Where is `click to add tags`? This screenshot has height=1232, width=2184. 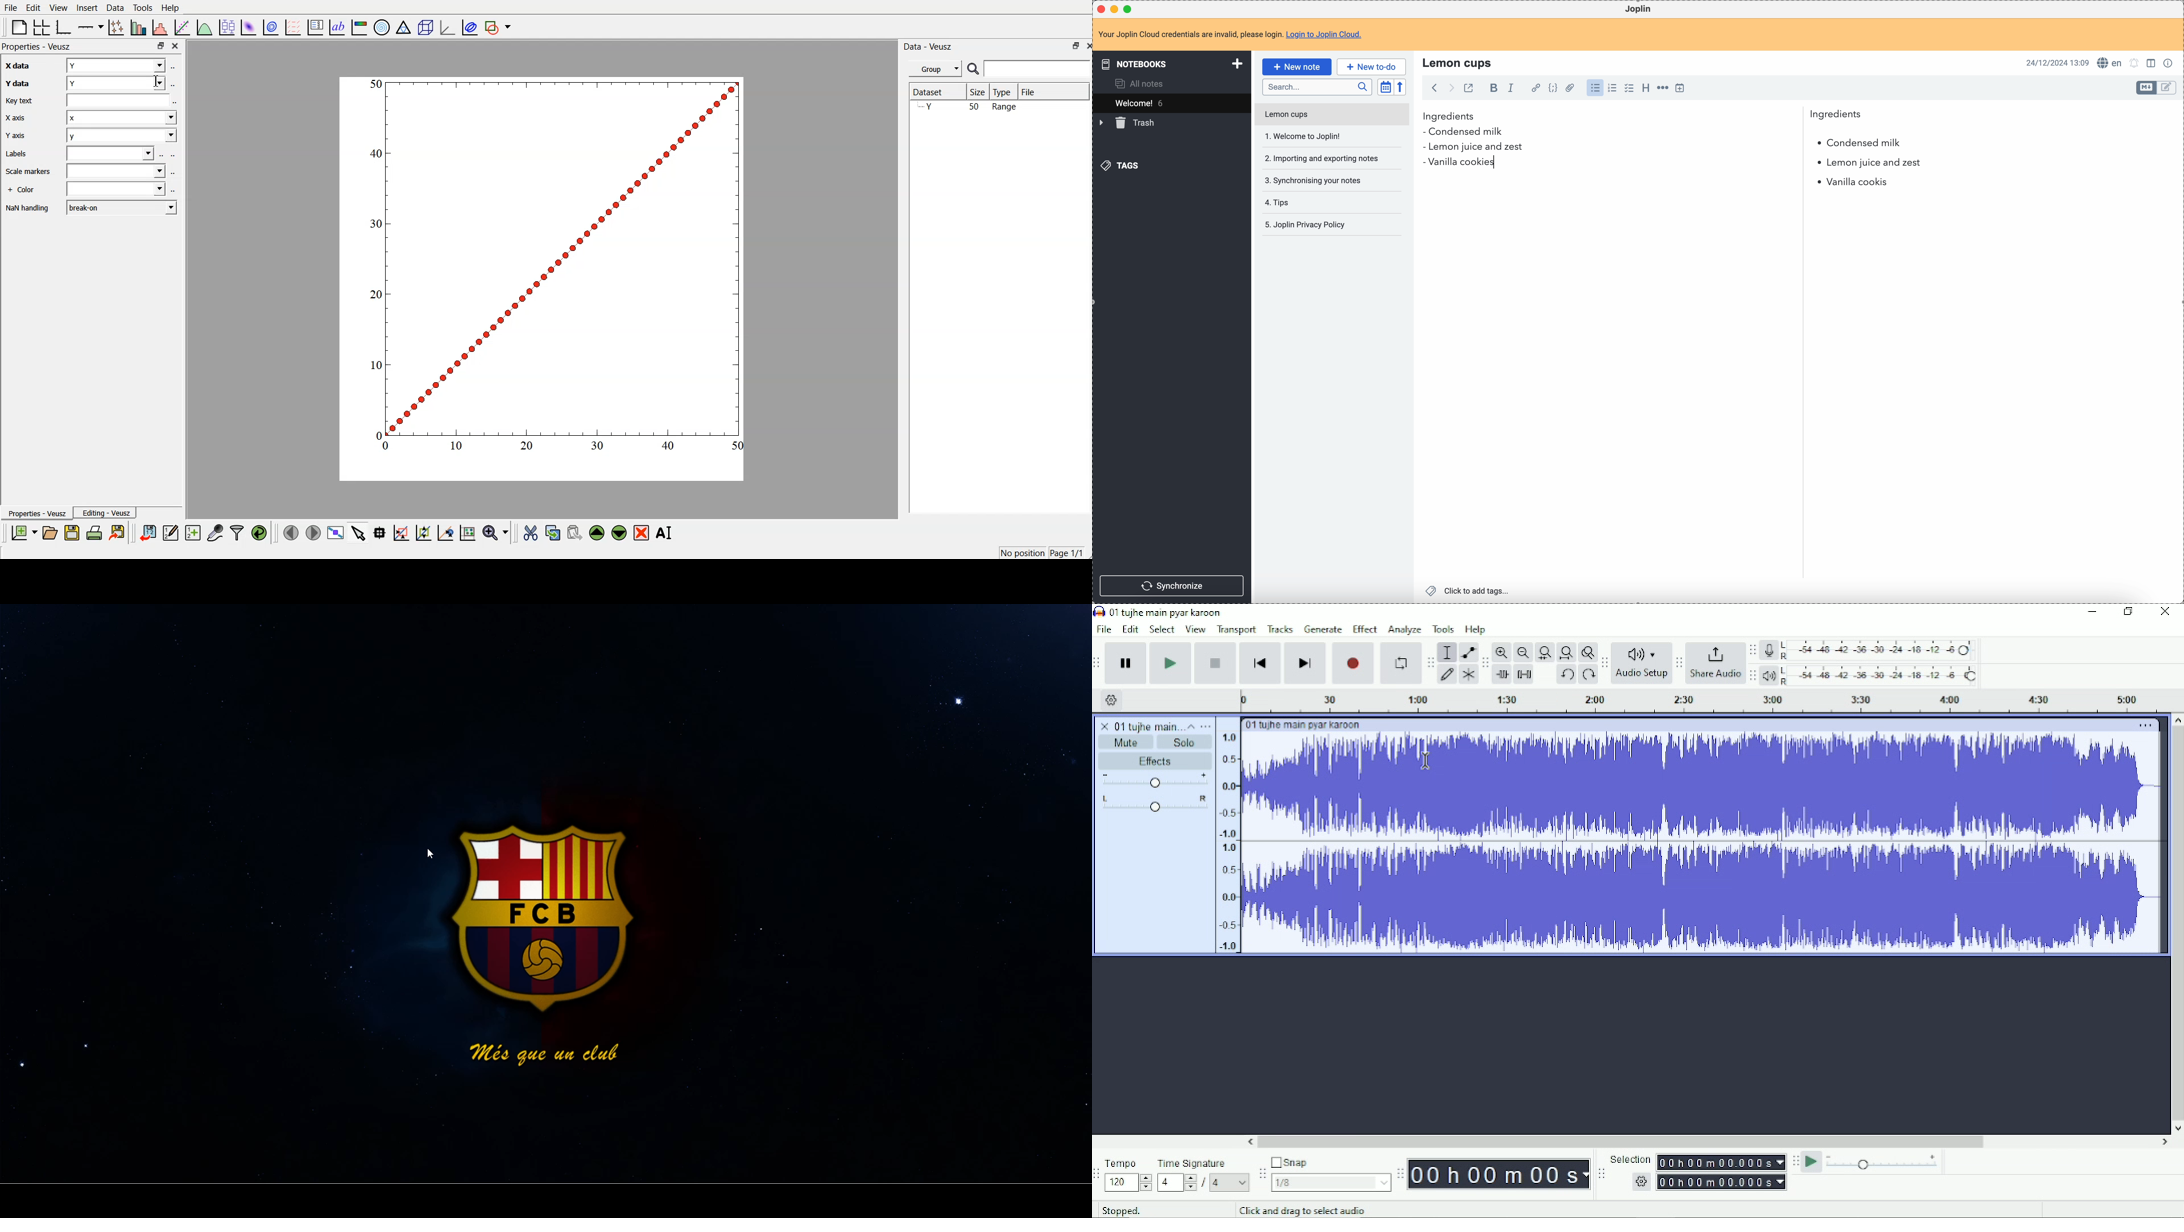
click to add tags is located at coordinates (1470, 591).